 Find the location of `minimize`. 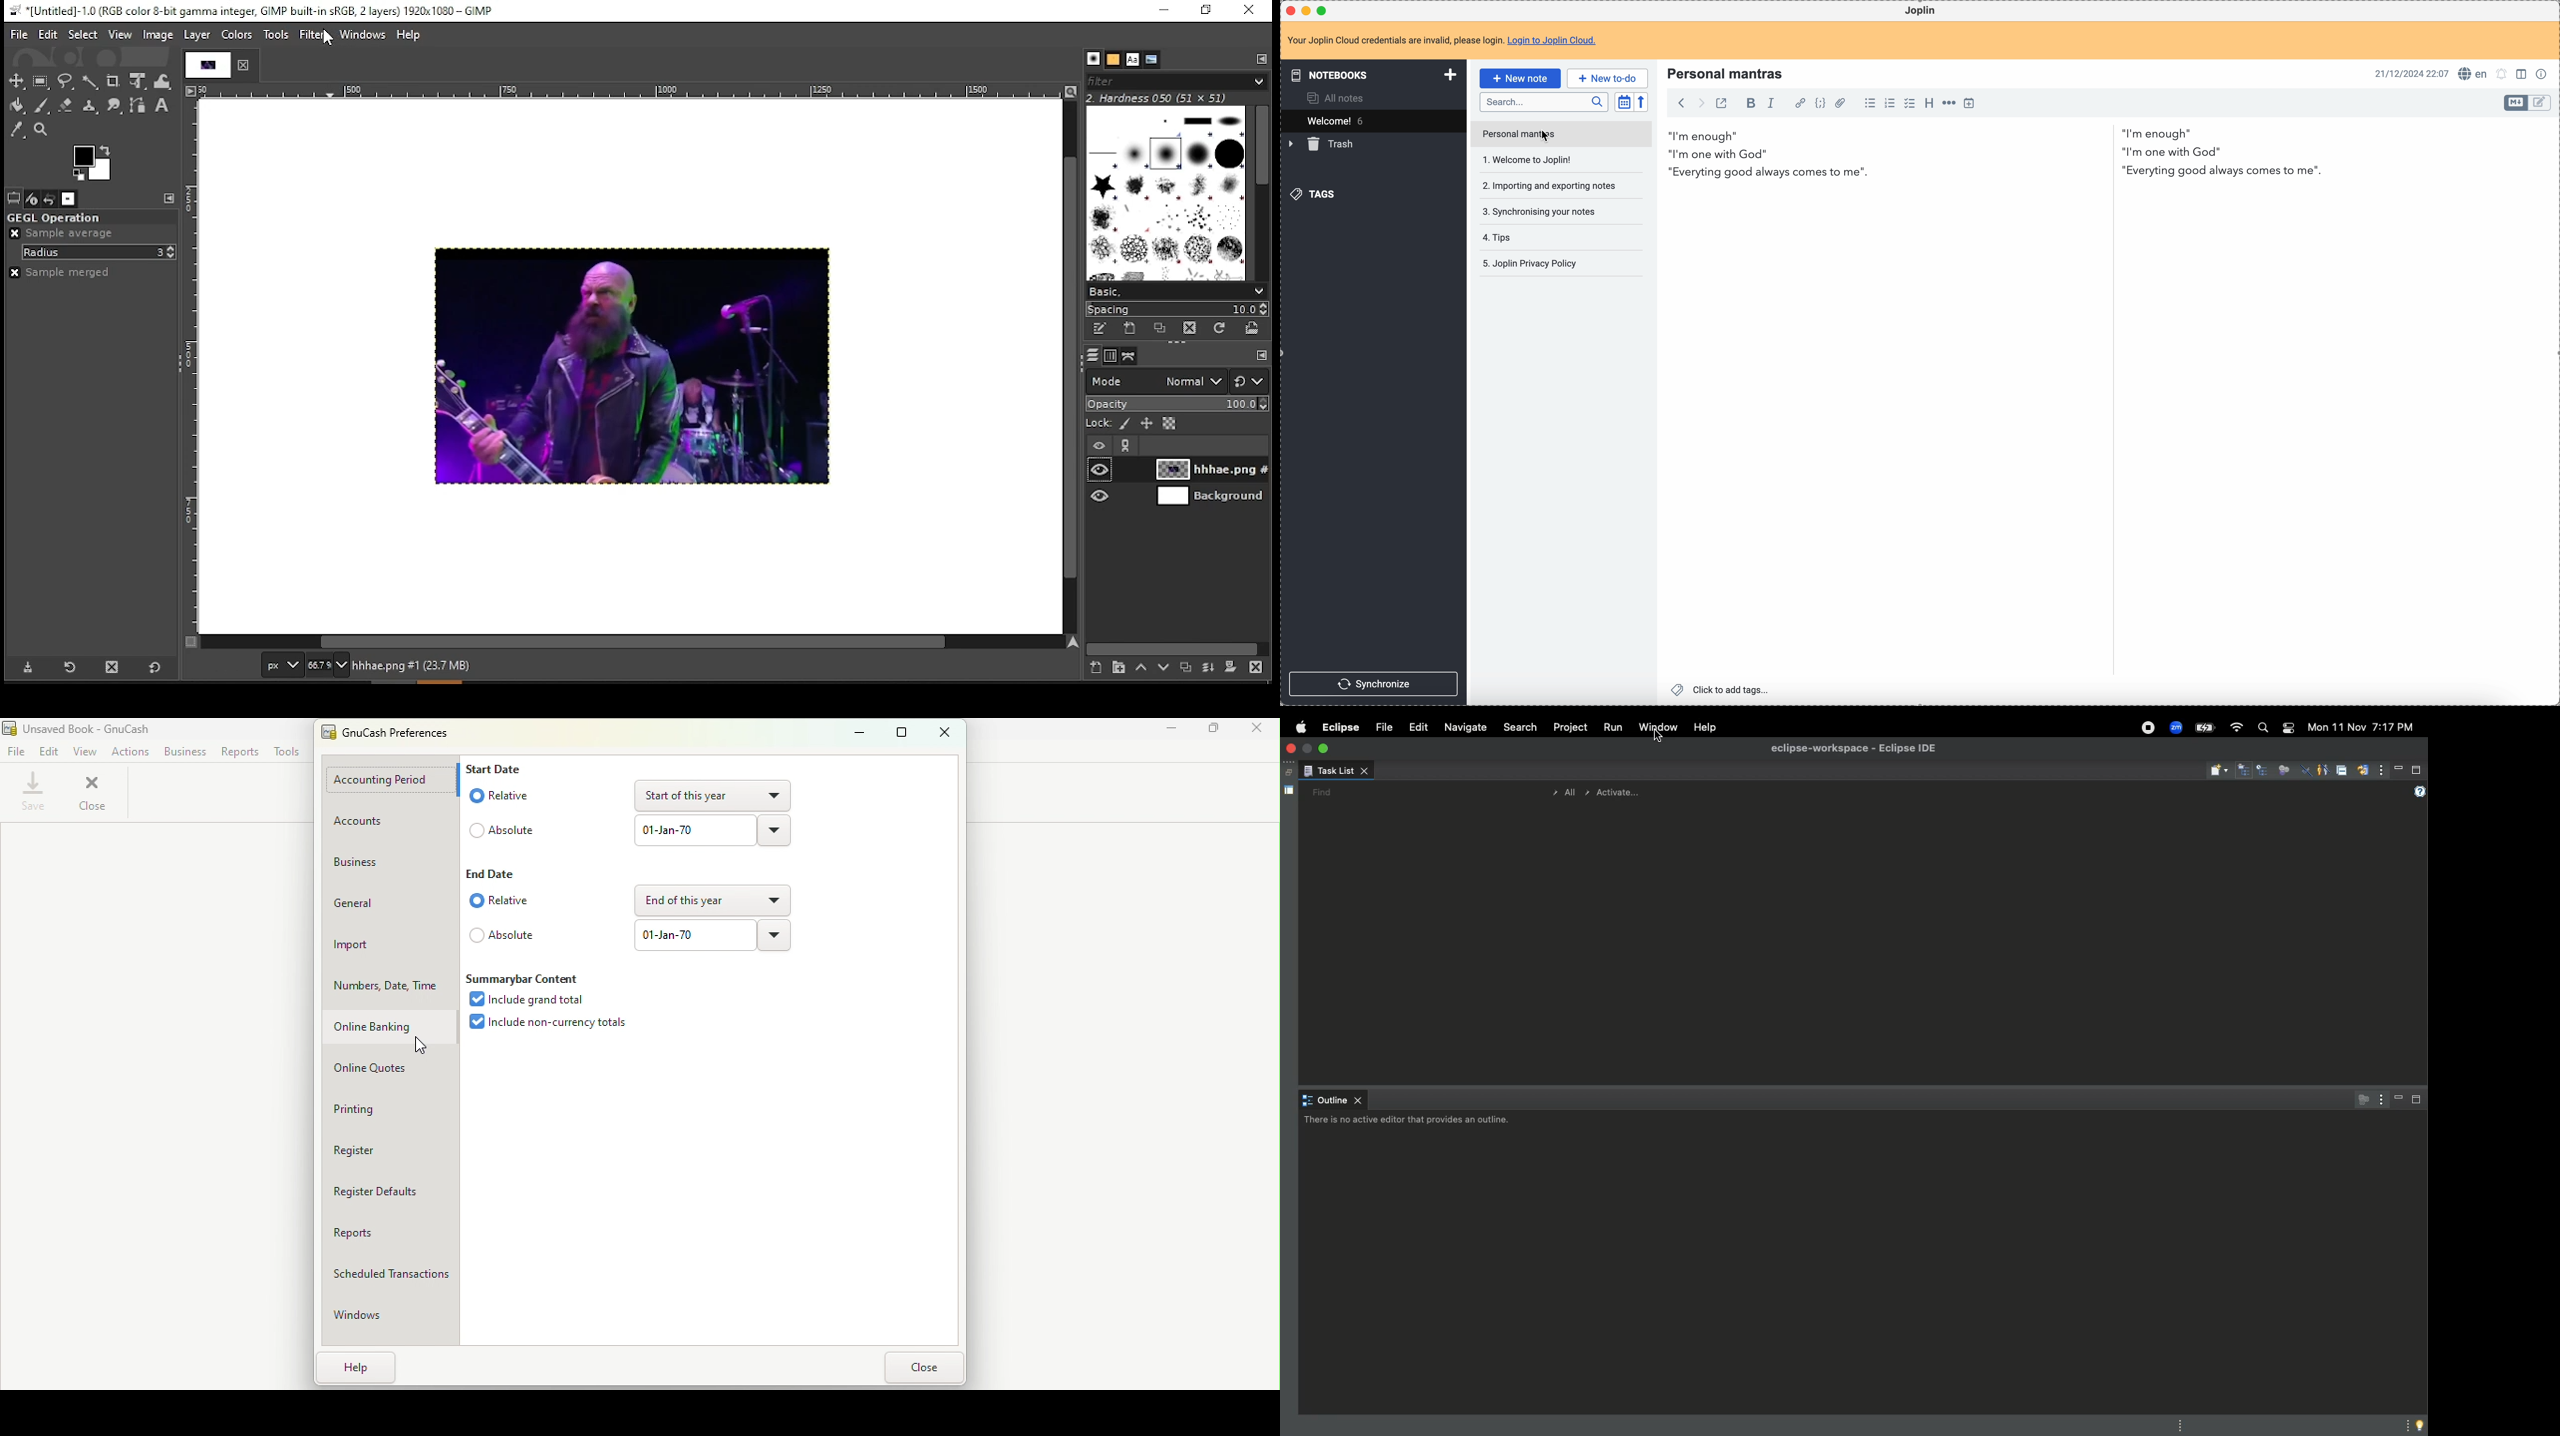

minimize is located at coordinates (1309, 748).